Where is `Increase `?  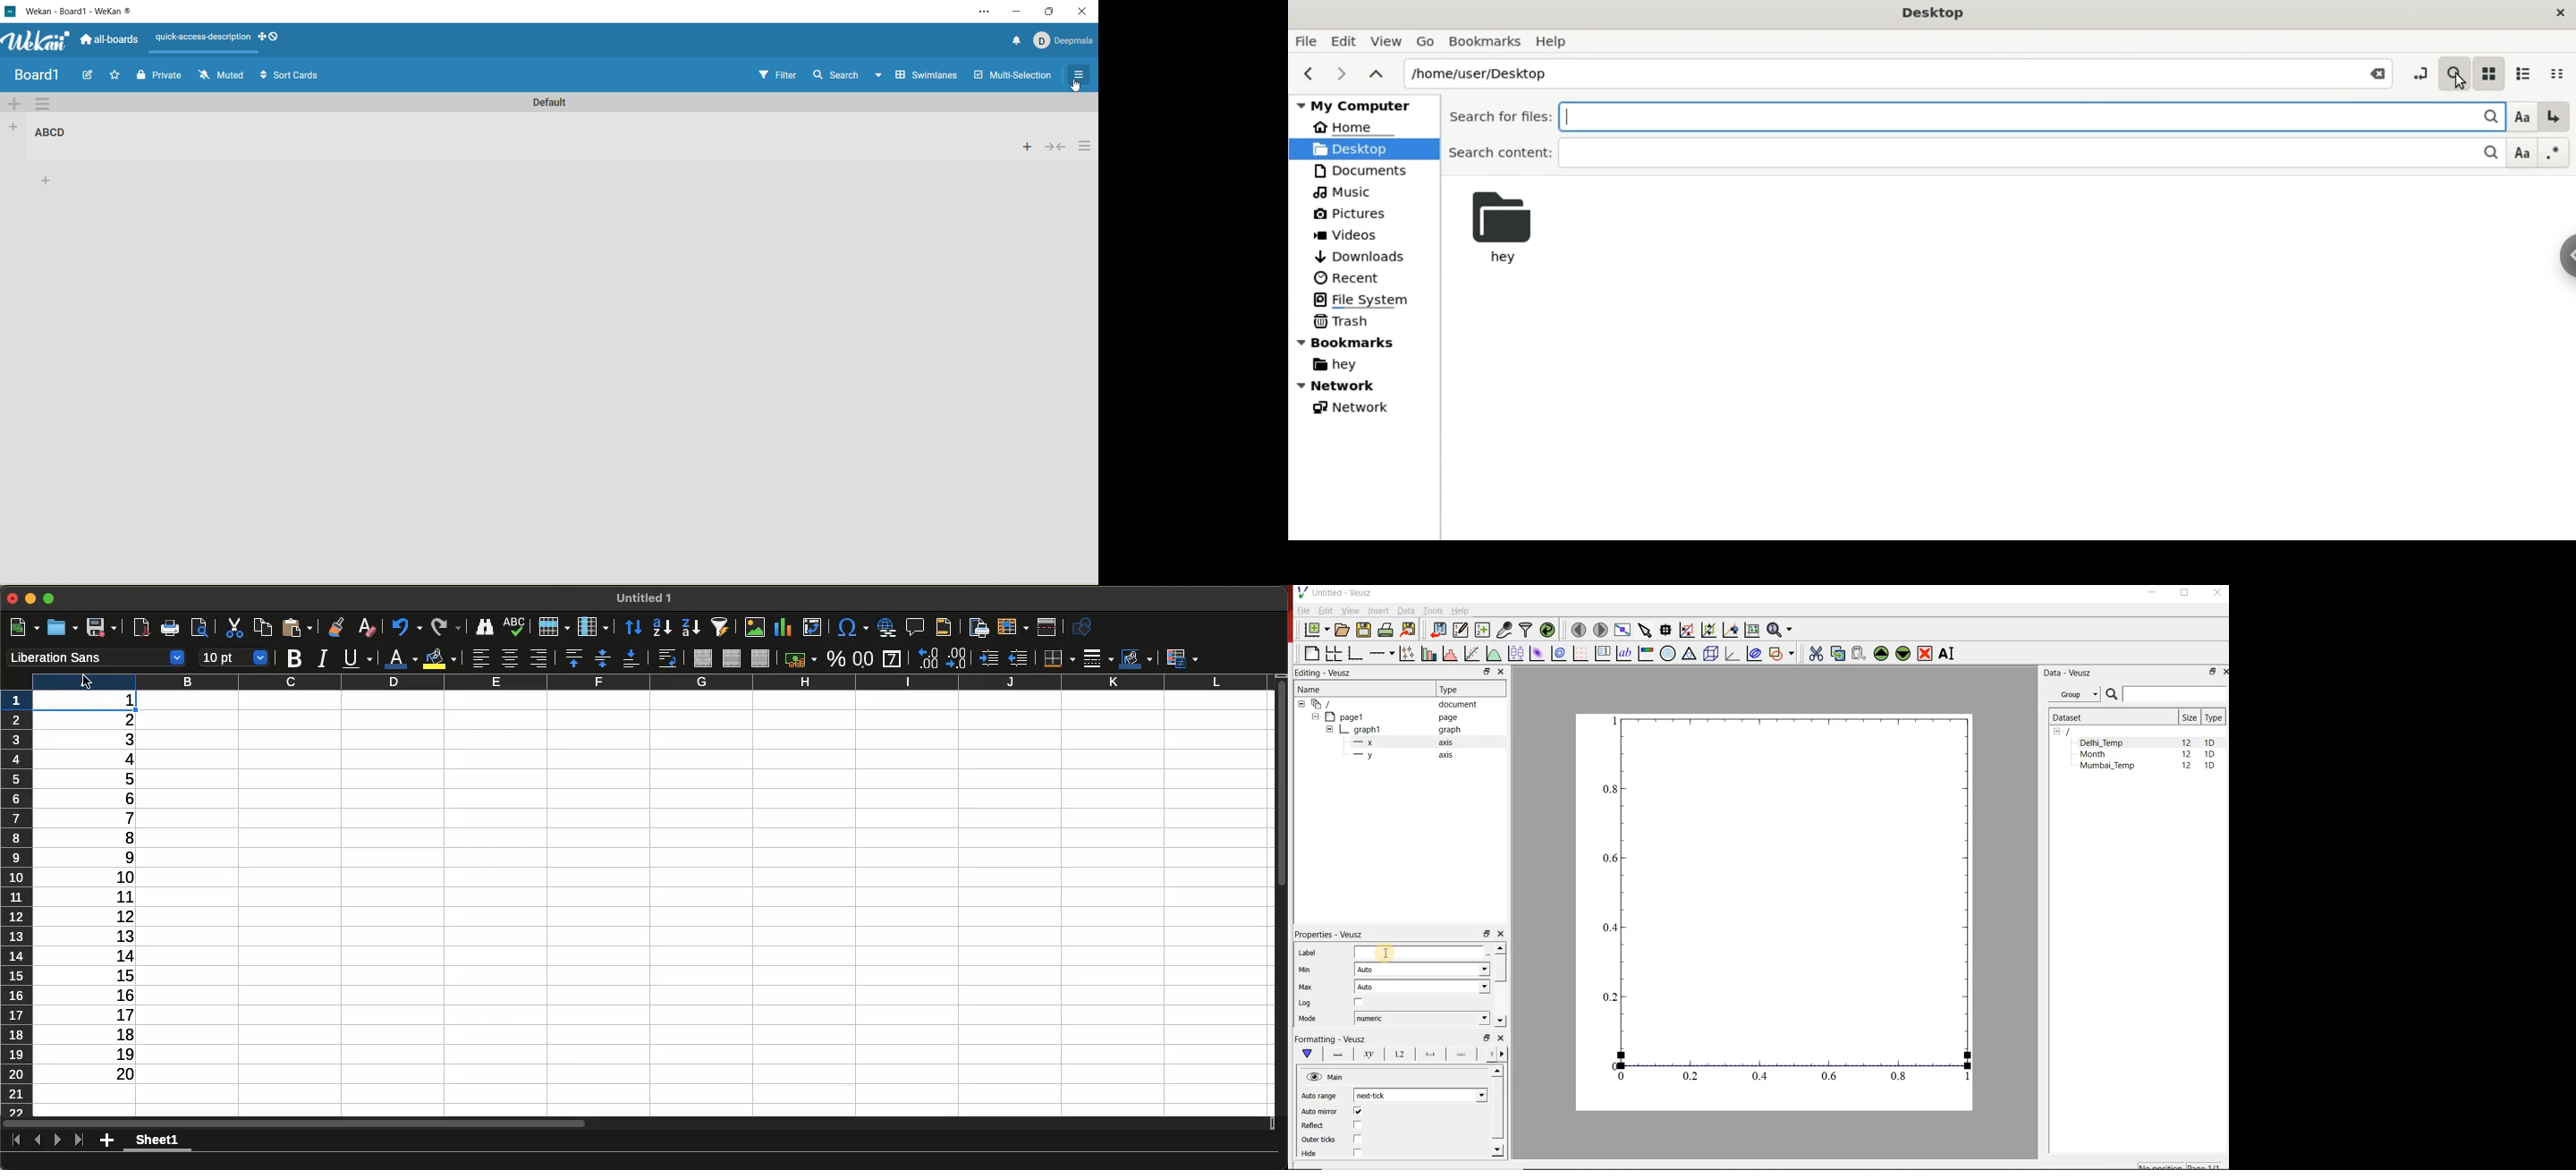 Increase  is located at coordinates (989, 659).